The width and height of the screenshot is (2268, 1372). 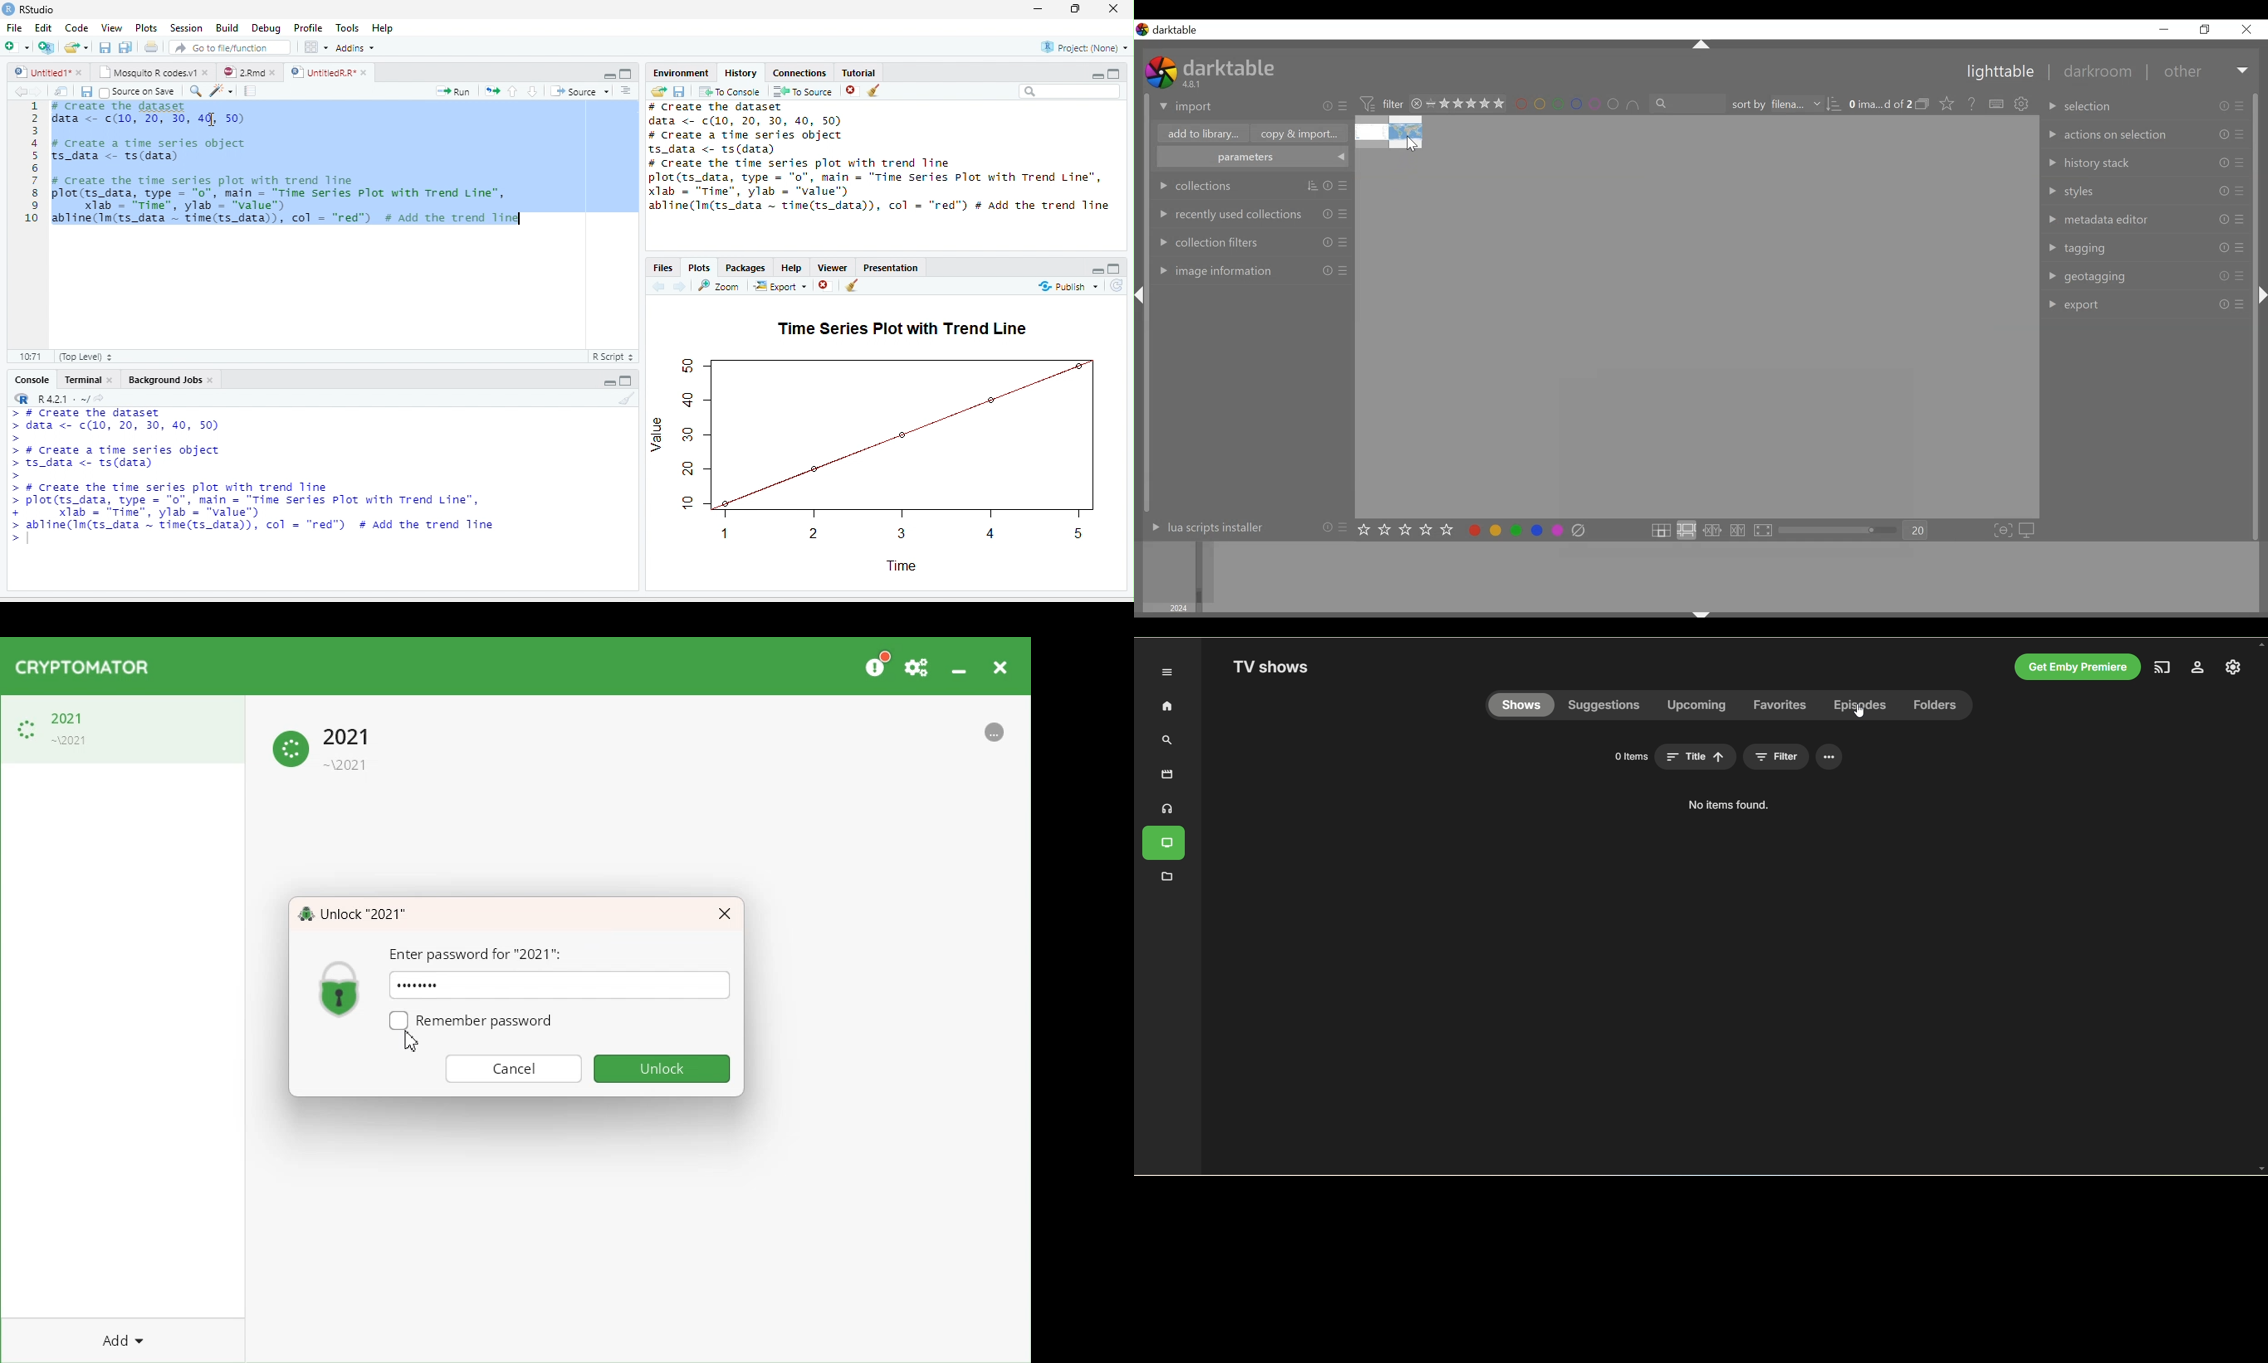 What do you see at coordinates (1738, 532) in the screenshot?
I see `click to enter culling layout in dynamic mode` at bounding box center [1738, 532].